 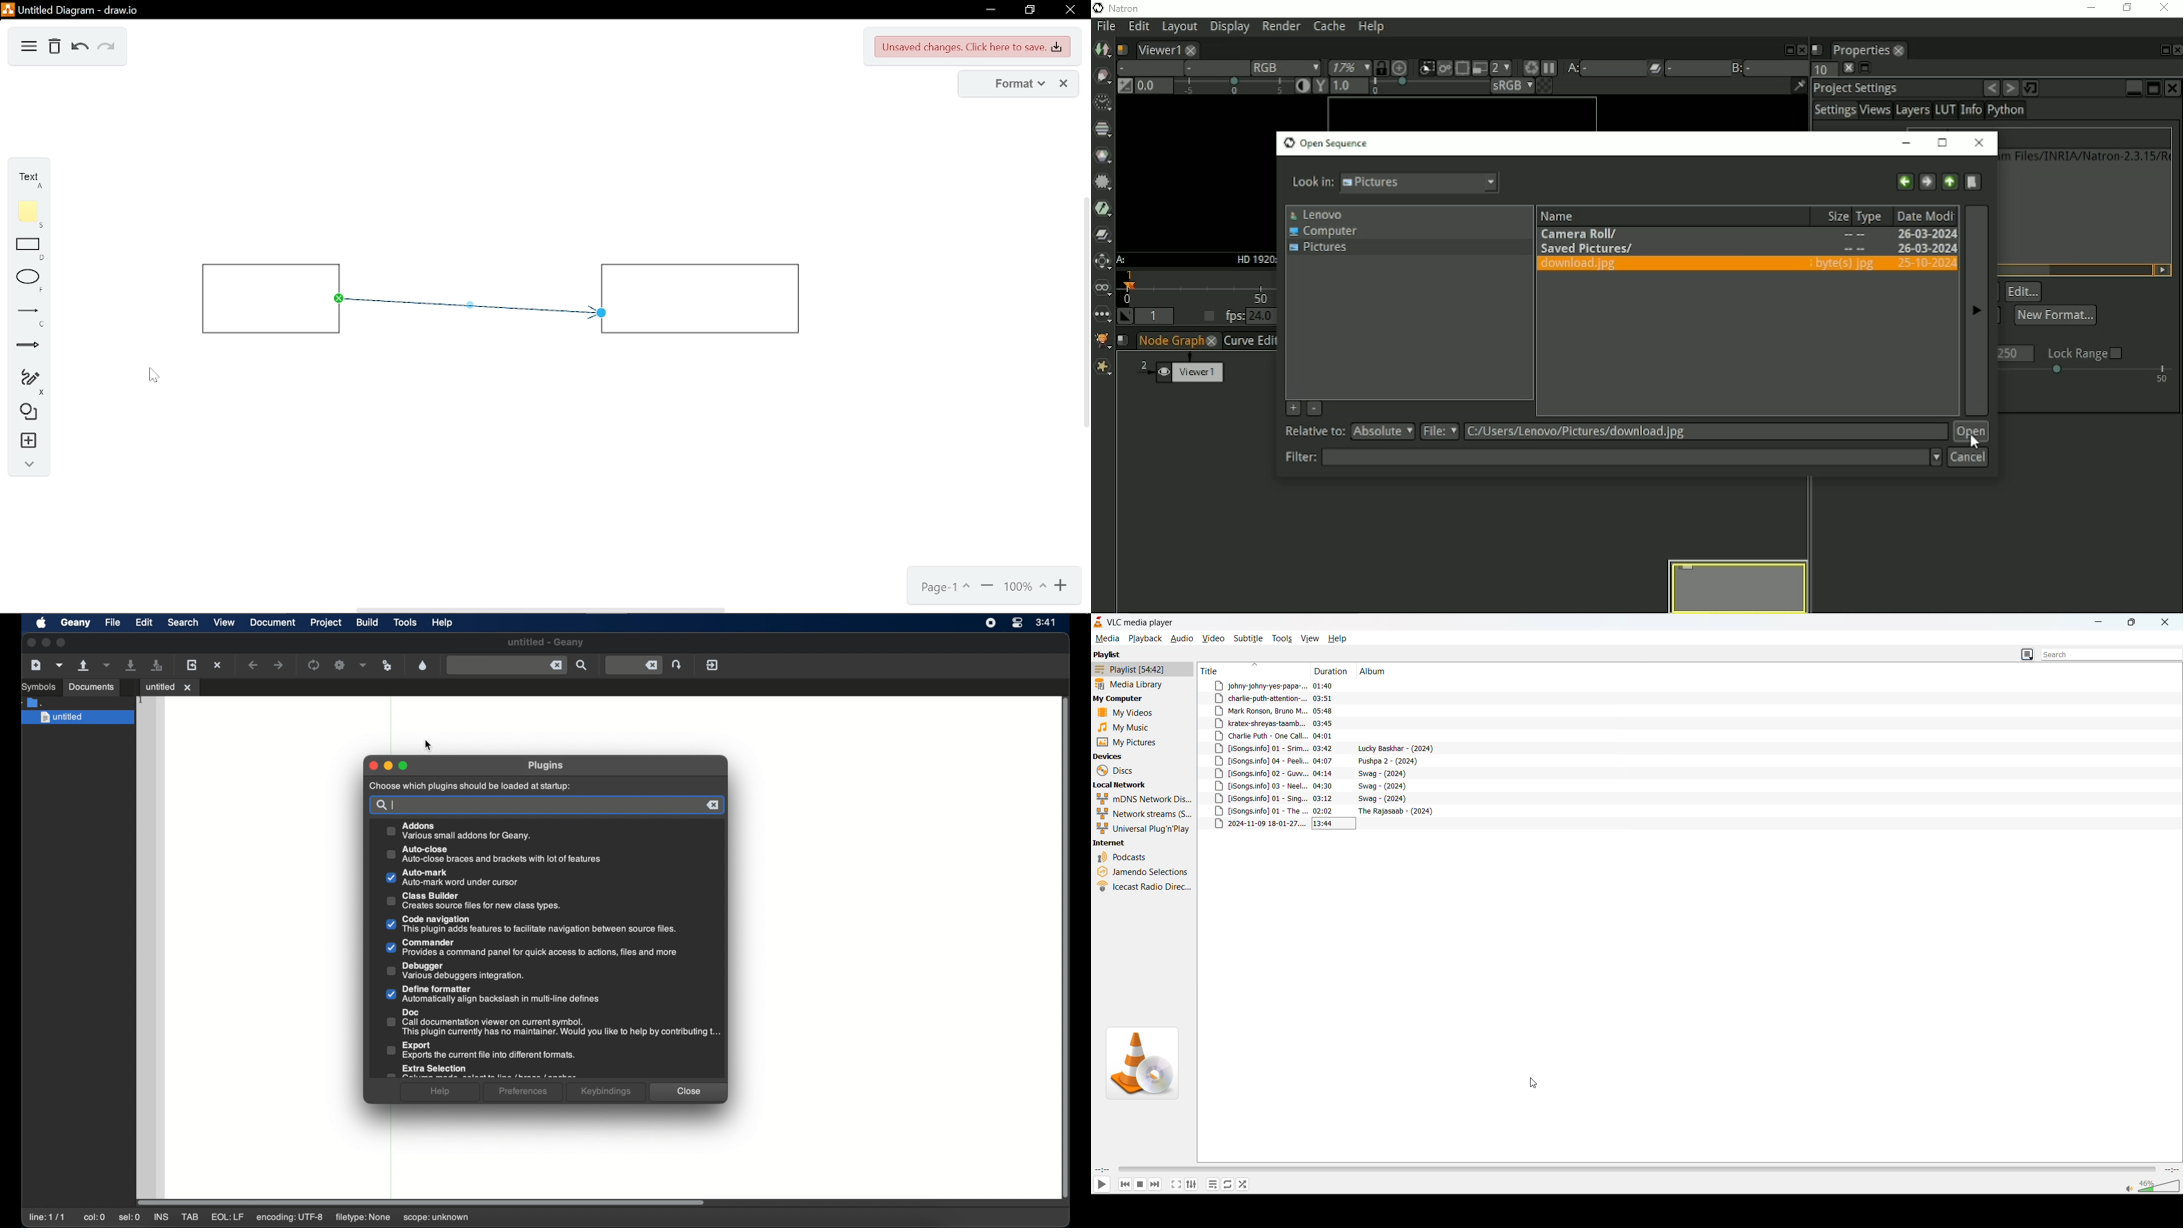 I want to click on track 9 title, duration and album details, so click(x=1317, y=788).